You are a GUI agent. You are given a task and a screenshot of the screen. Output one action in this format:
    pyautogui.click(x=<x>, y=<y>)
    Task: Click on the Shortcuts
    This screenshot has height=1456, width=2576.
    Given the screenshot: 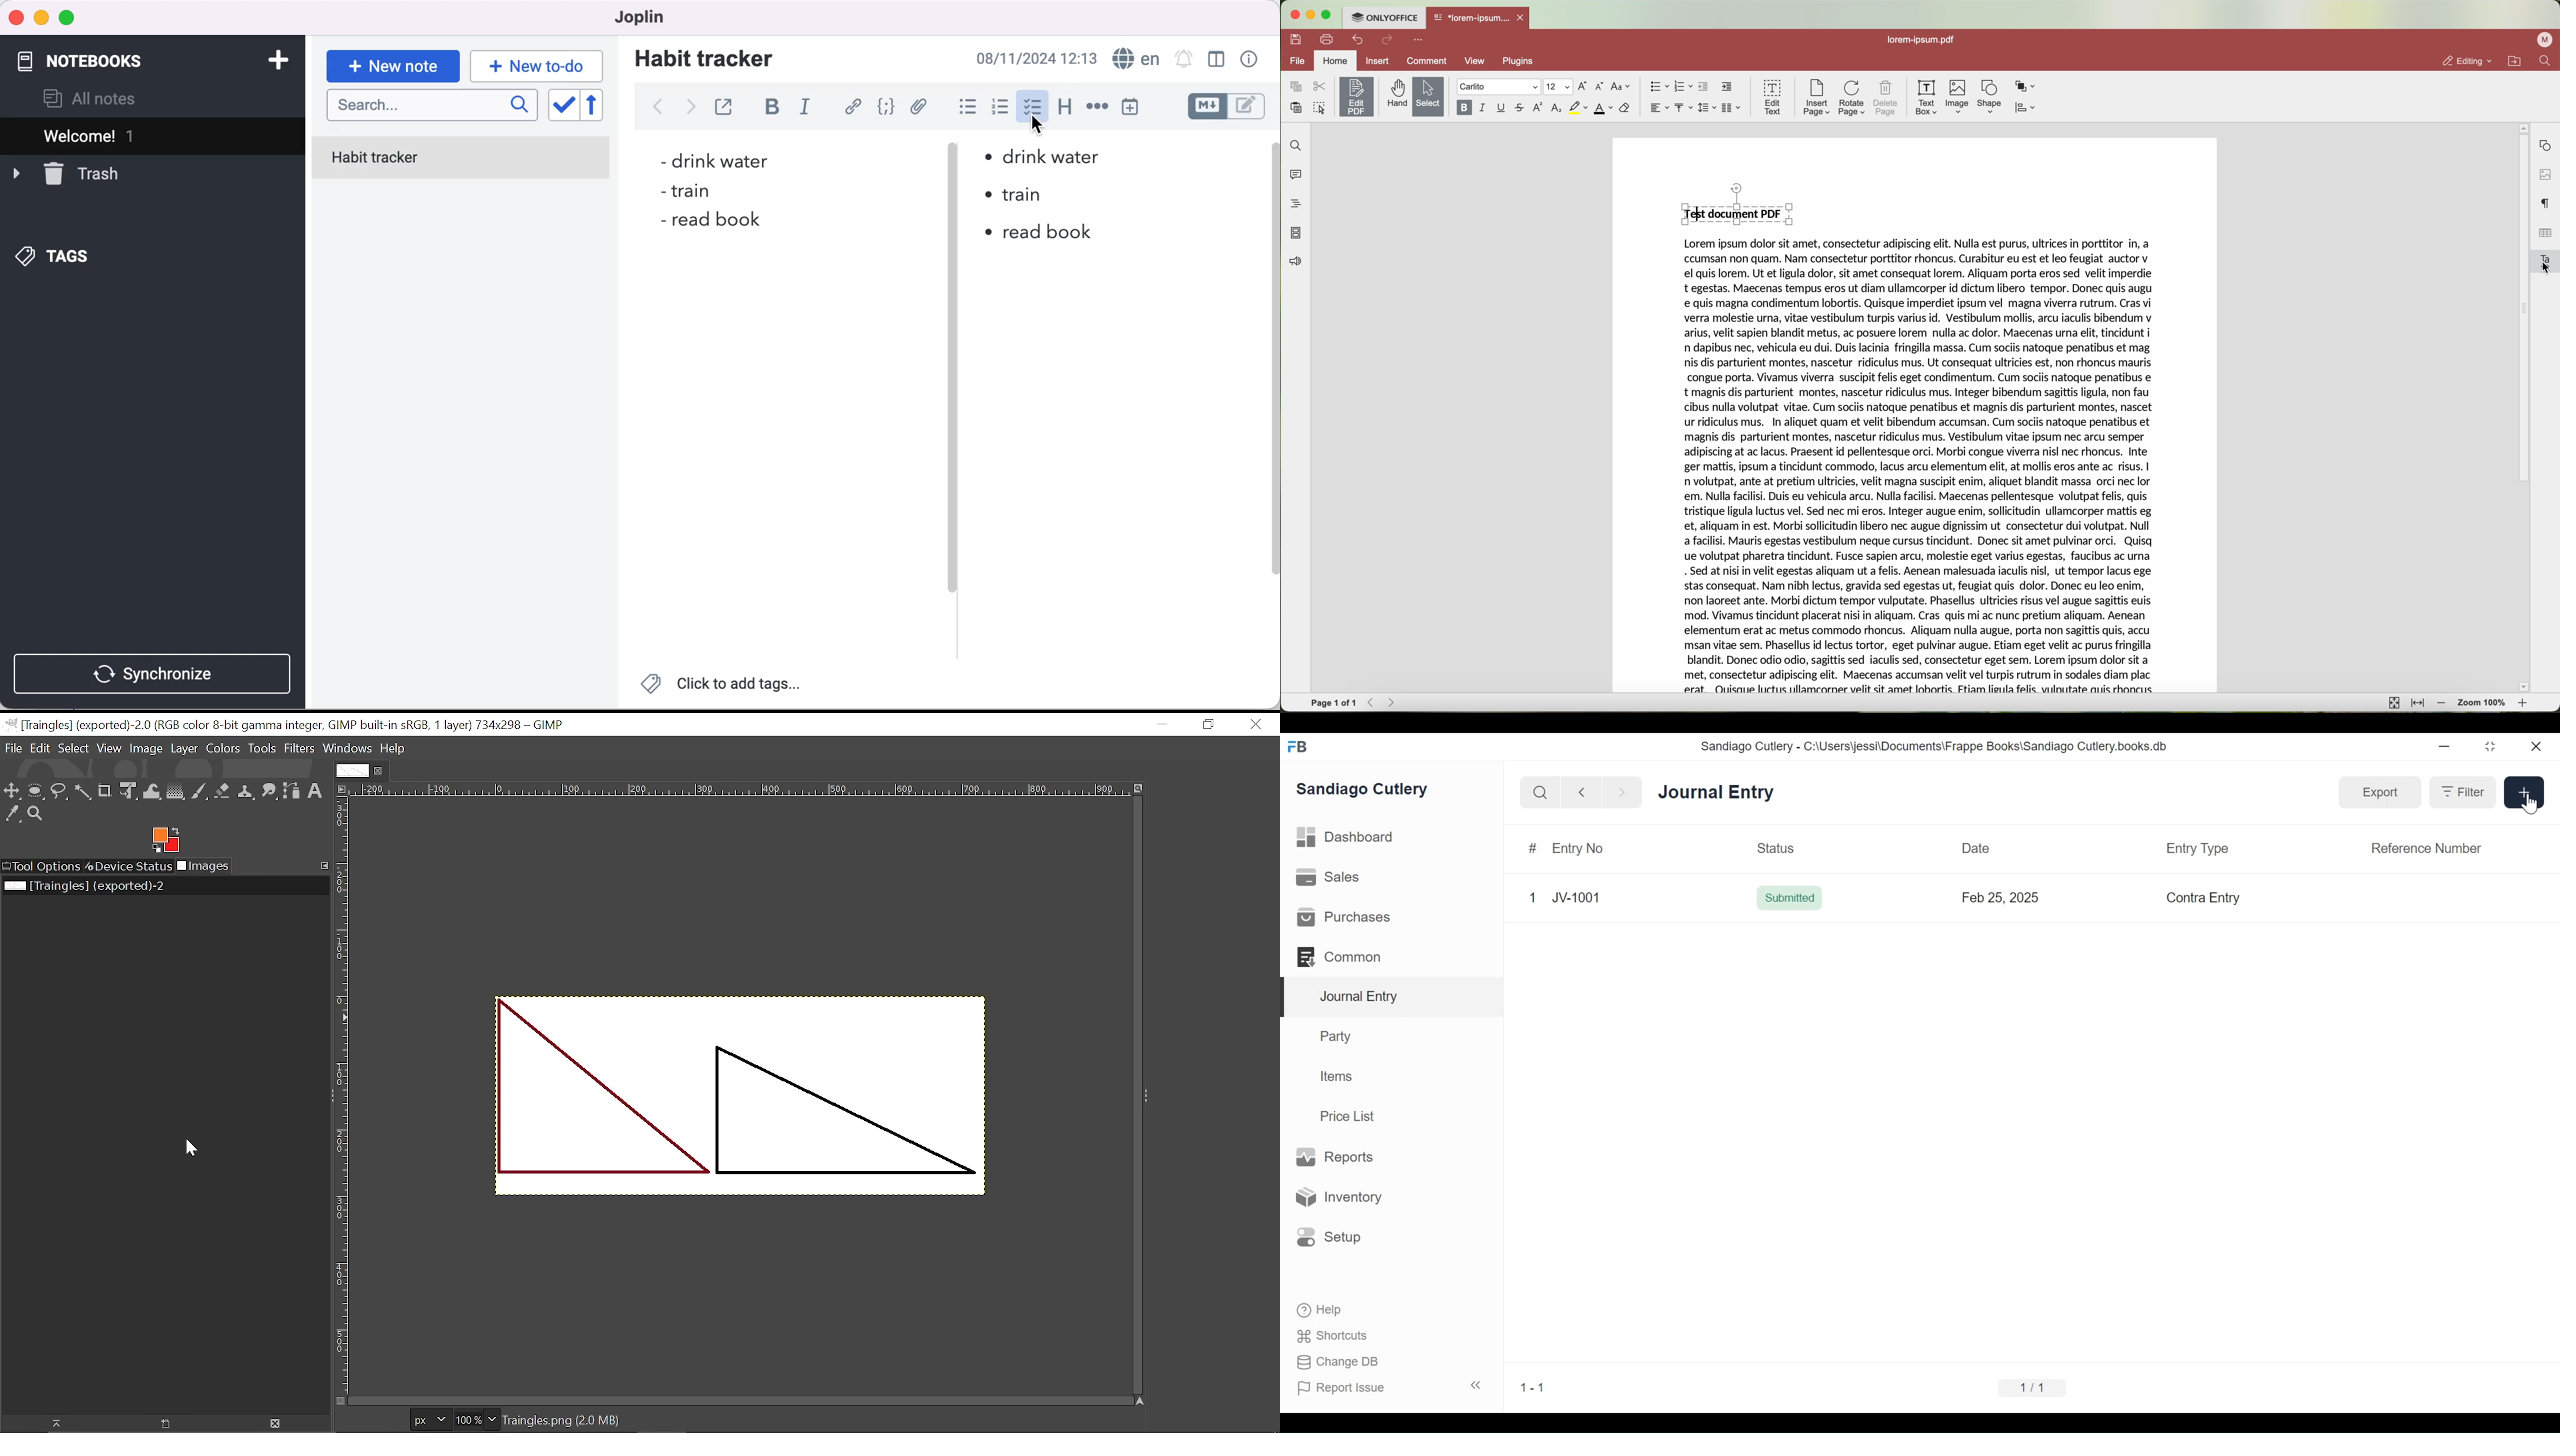 What is the action you would take?
    pyautogui.click(x=1329, y=1336)
    